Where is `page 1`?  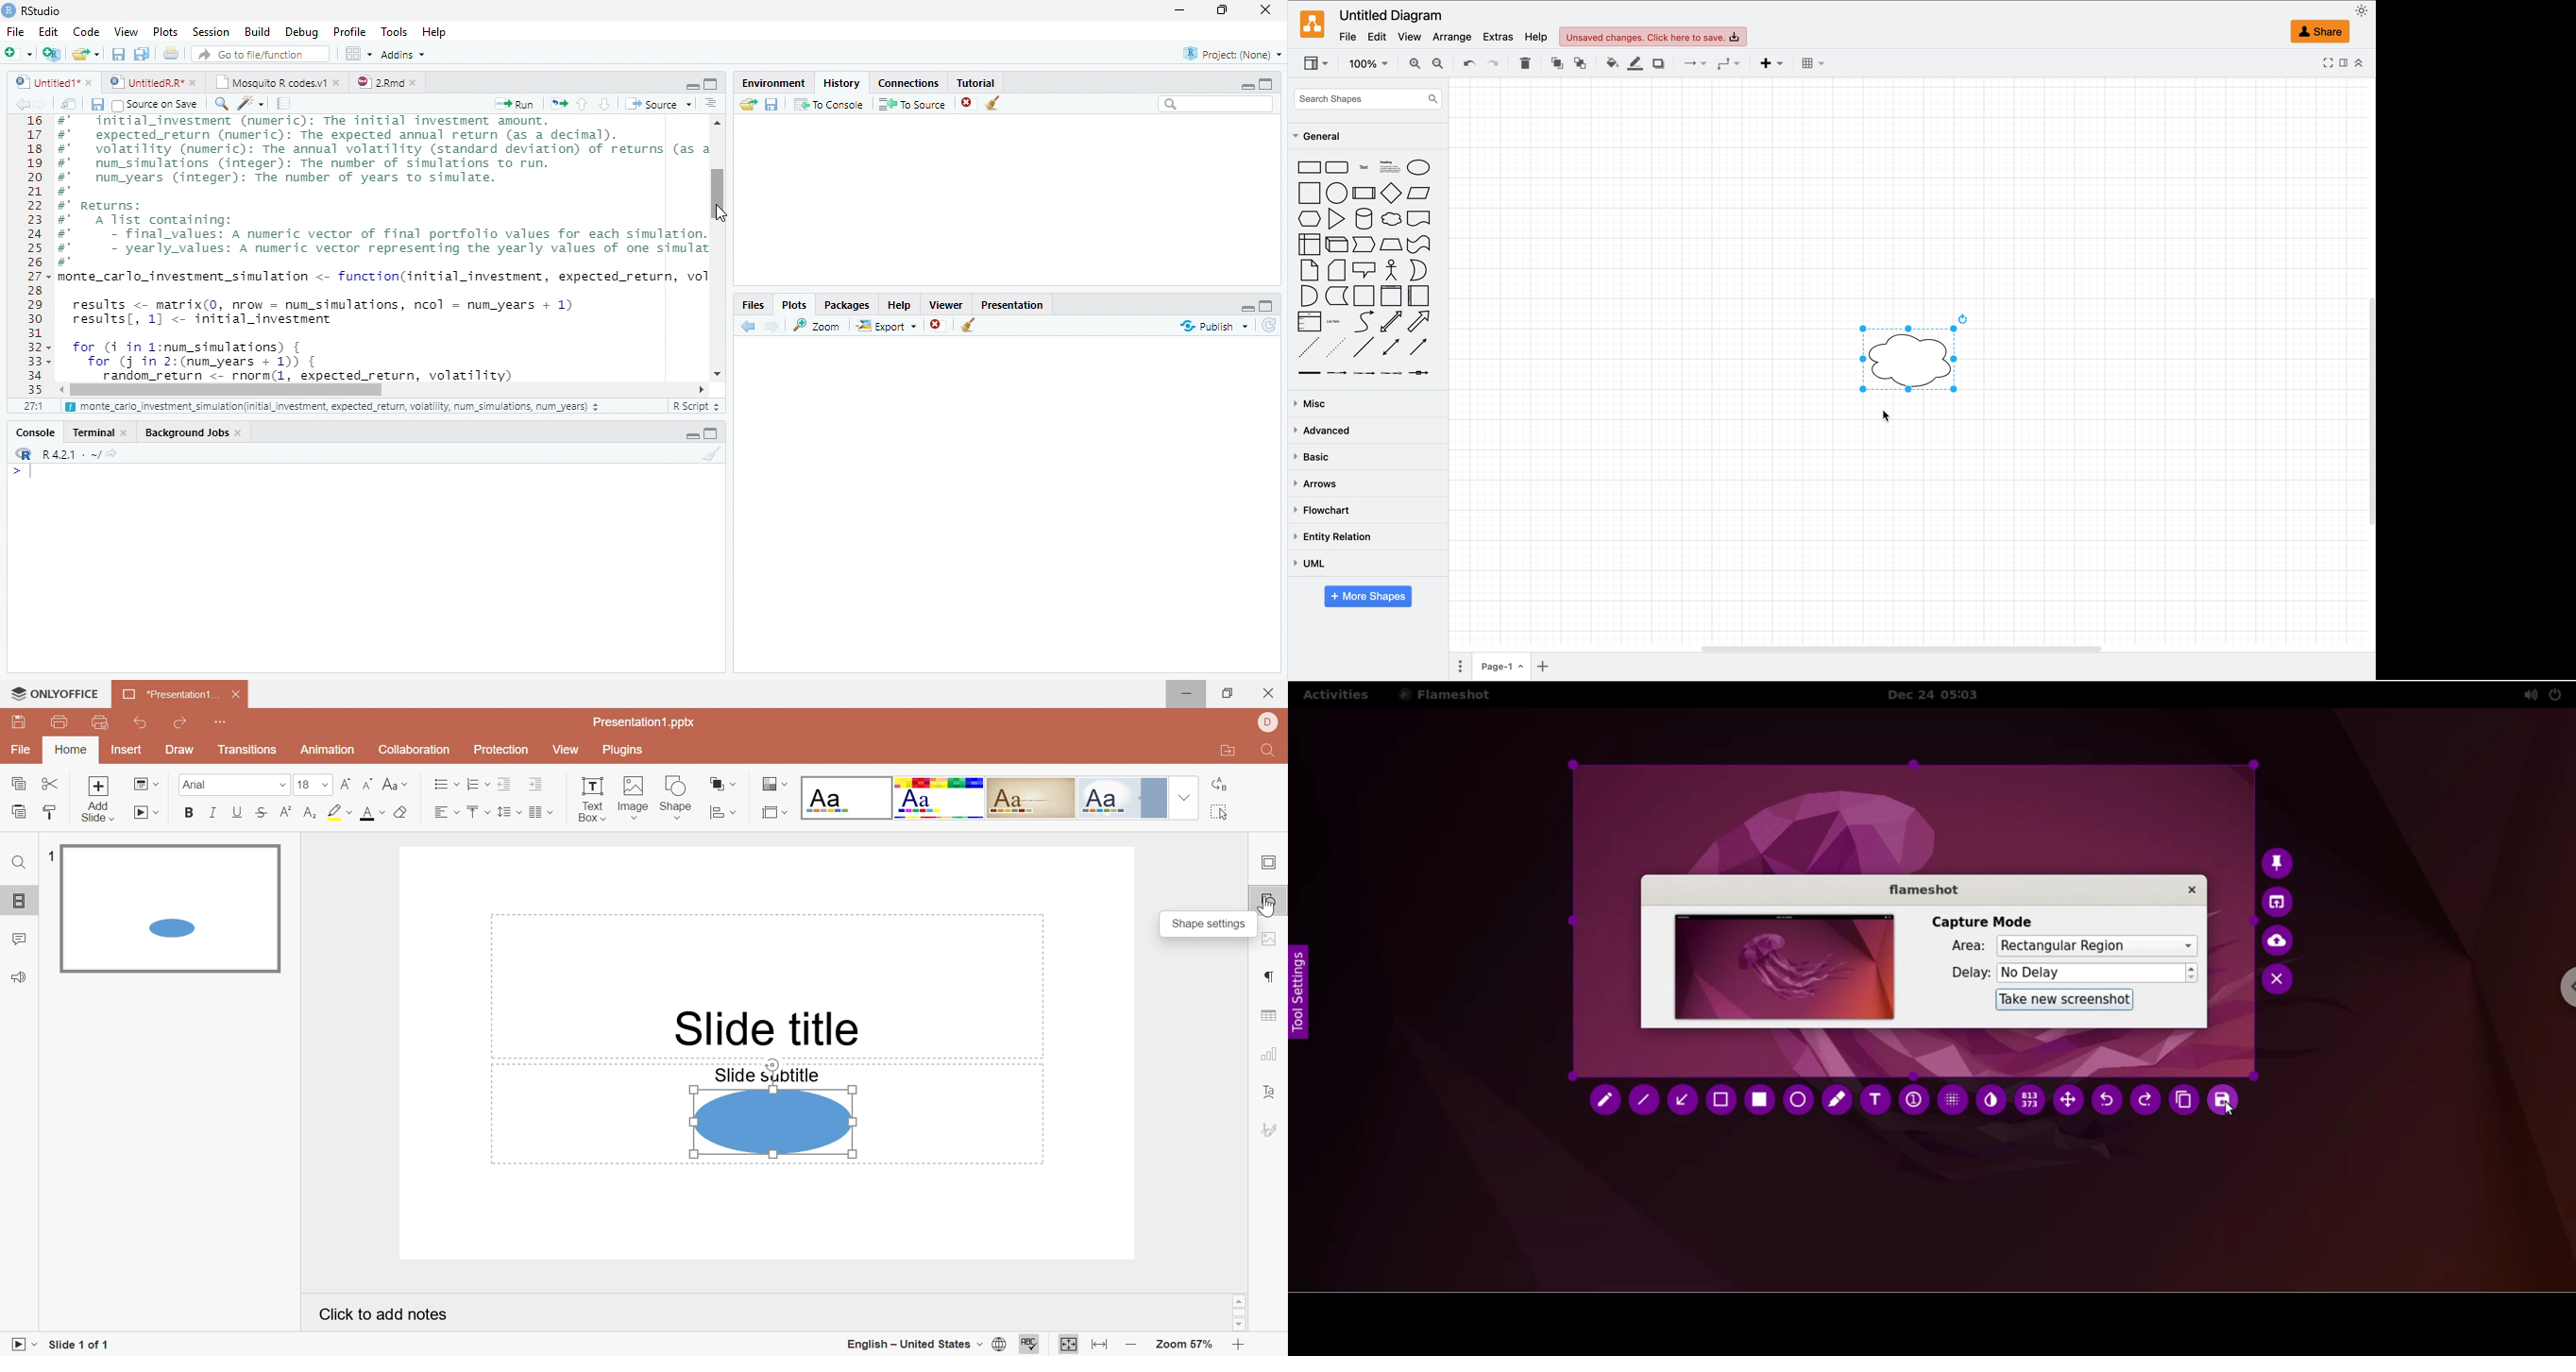 page 1 is located at coordinates (1504, 669).